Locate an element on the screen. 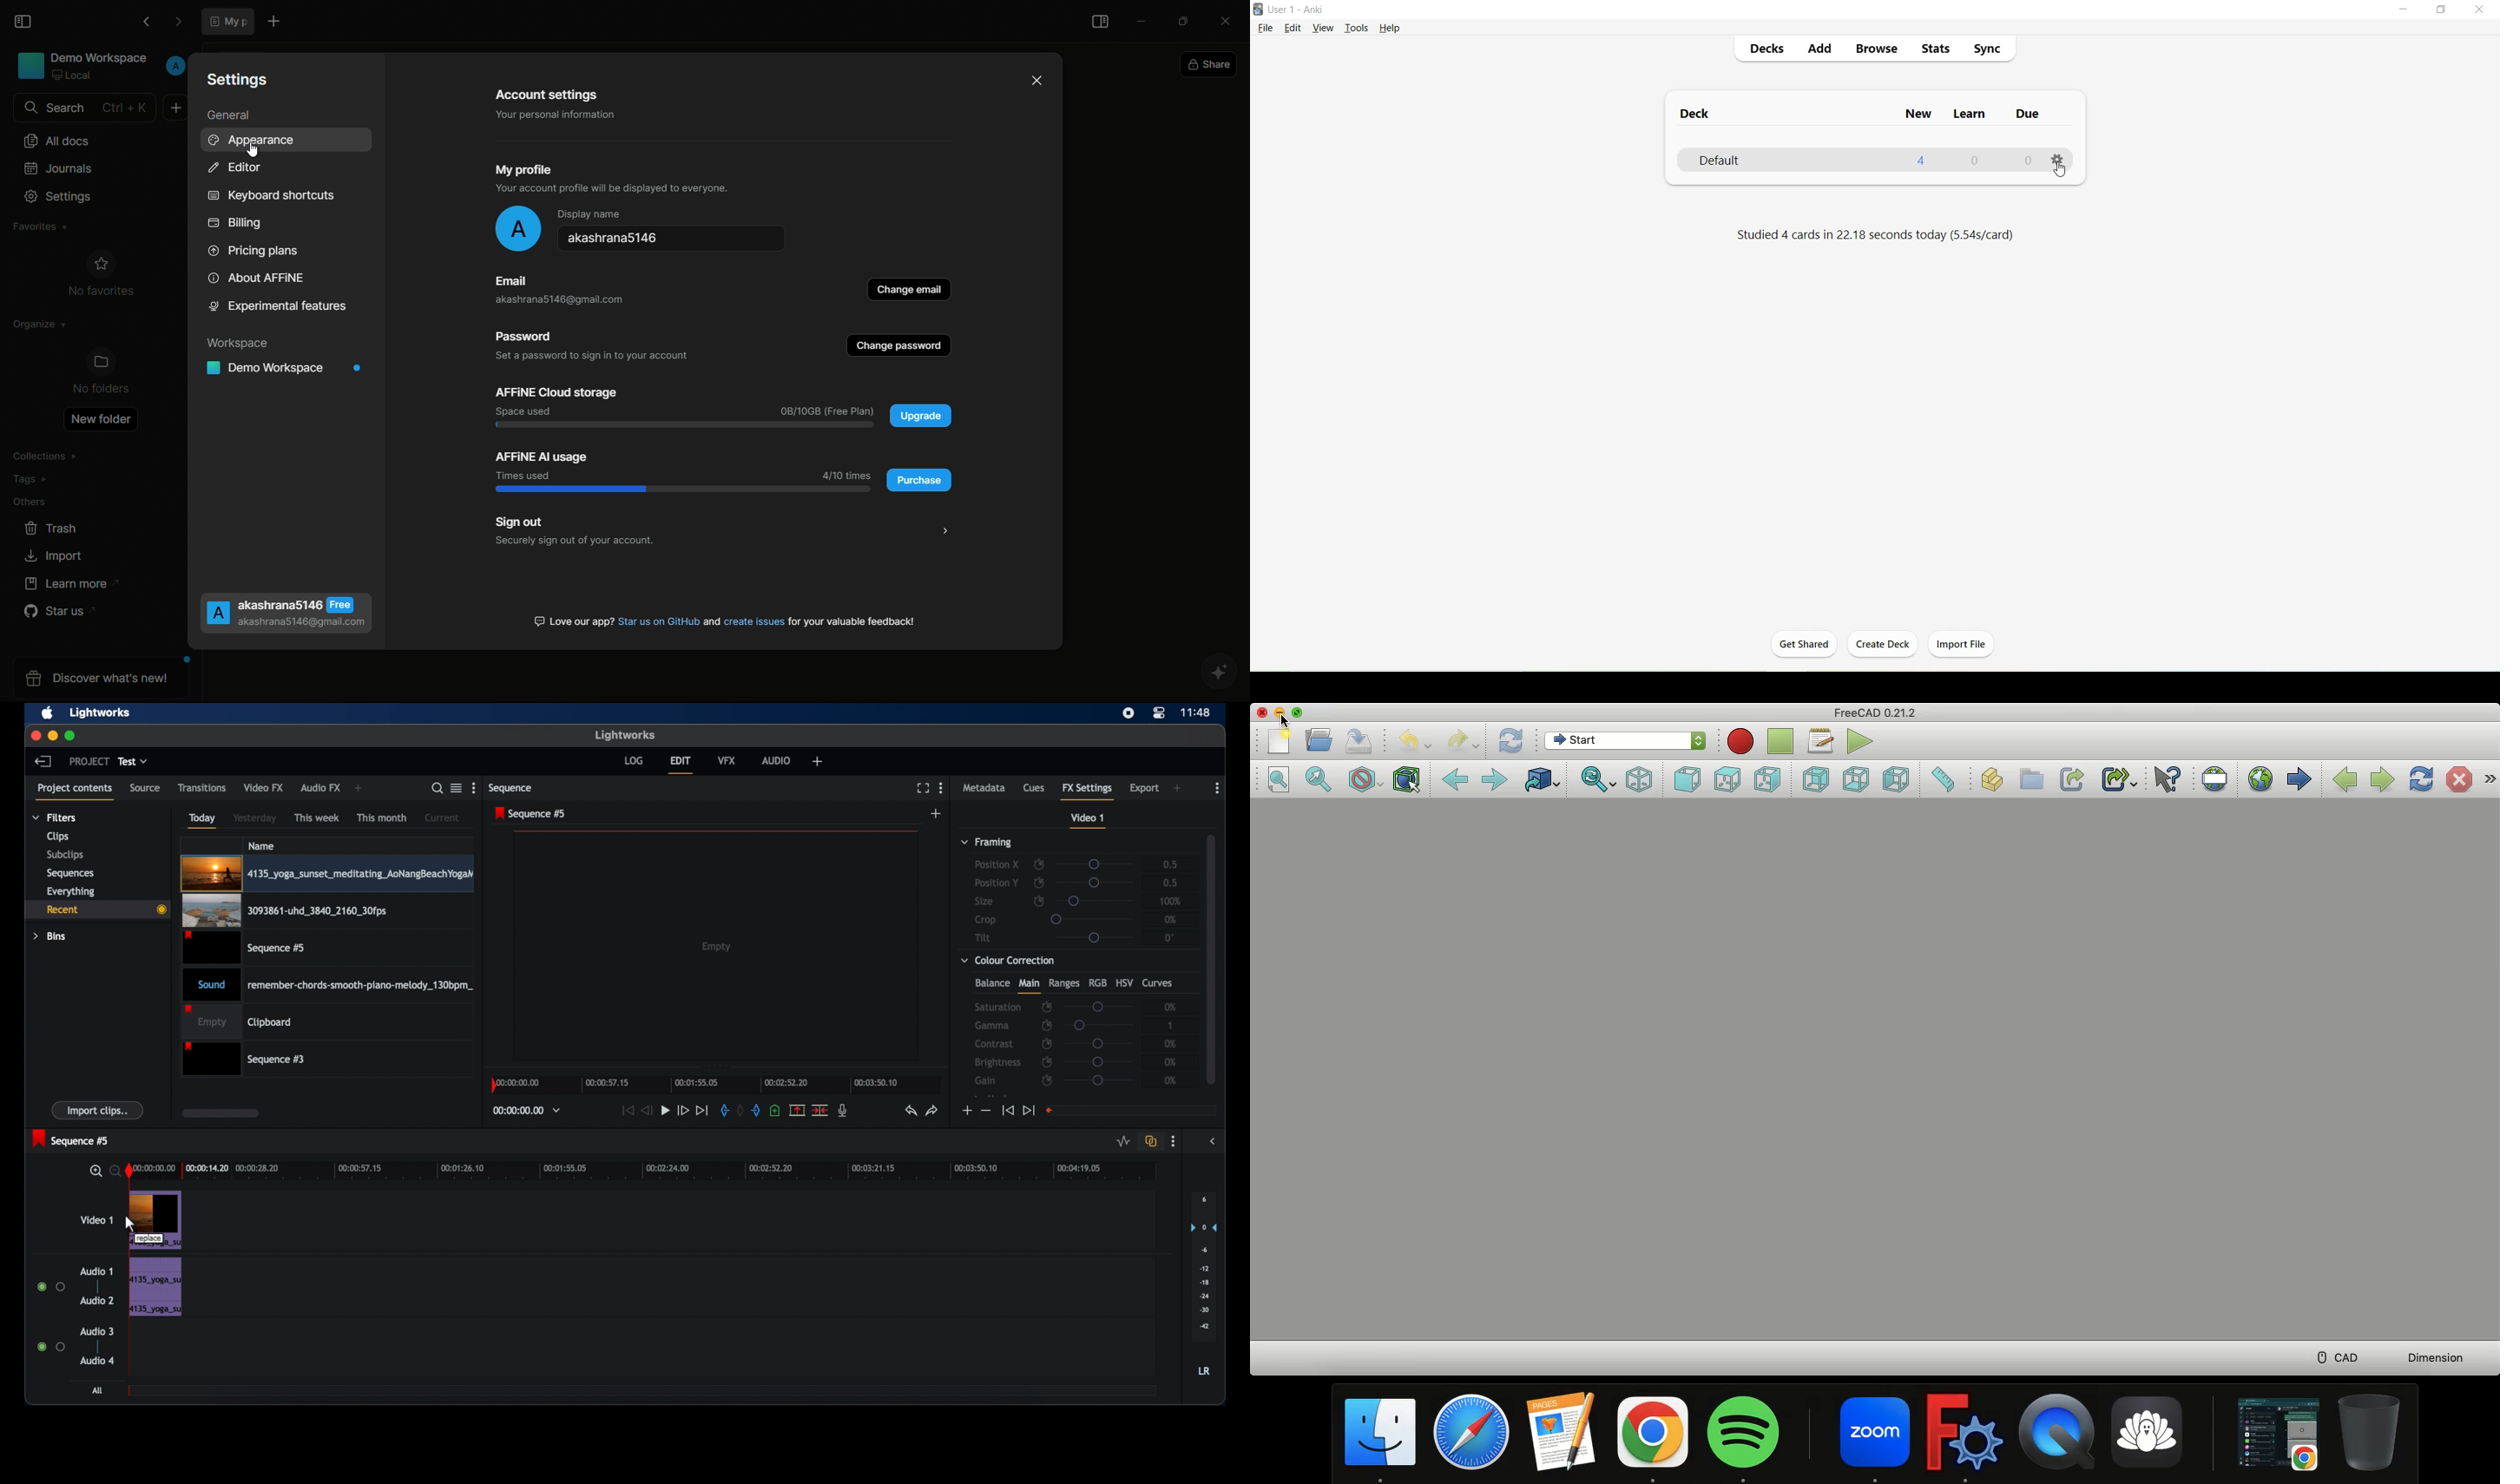 Image resolution: width=2520 pixels, height=1484 pixels. split is located at coordinates (797, 1110).